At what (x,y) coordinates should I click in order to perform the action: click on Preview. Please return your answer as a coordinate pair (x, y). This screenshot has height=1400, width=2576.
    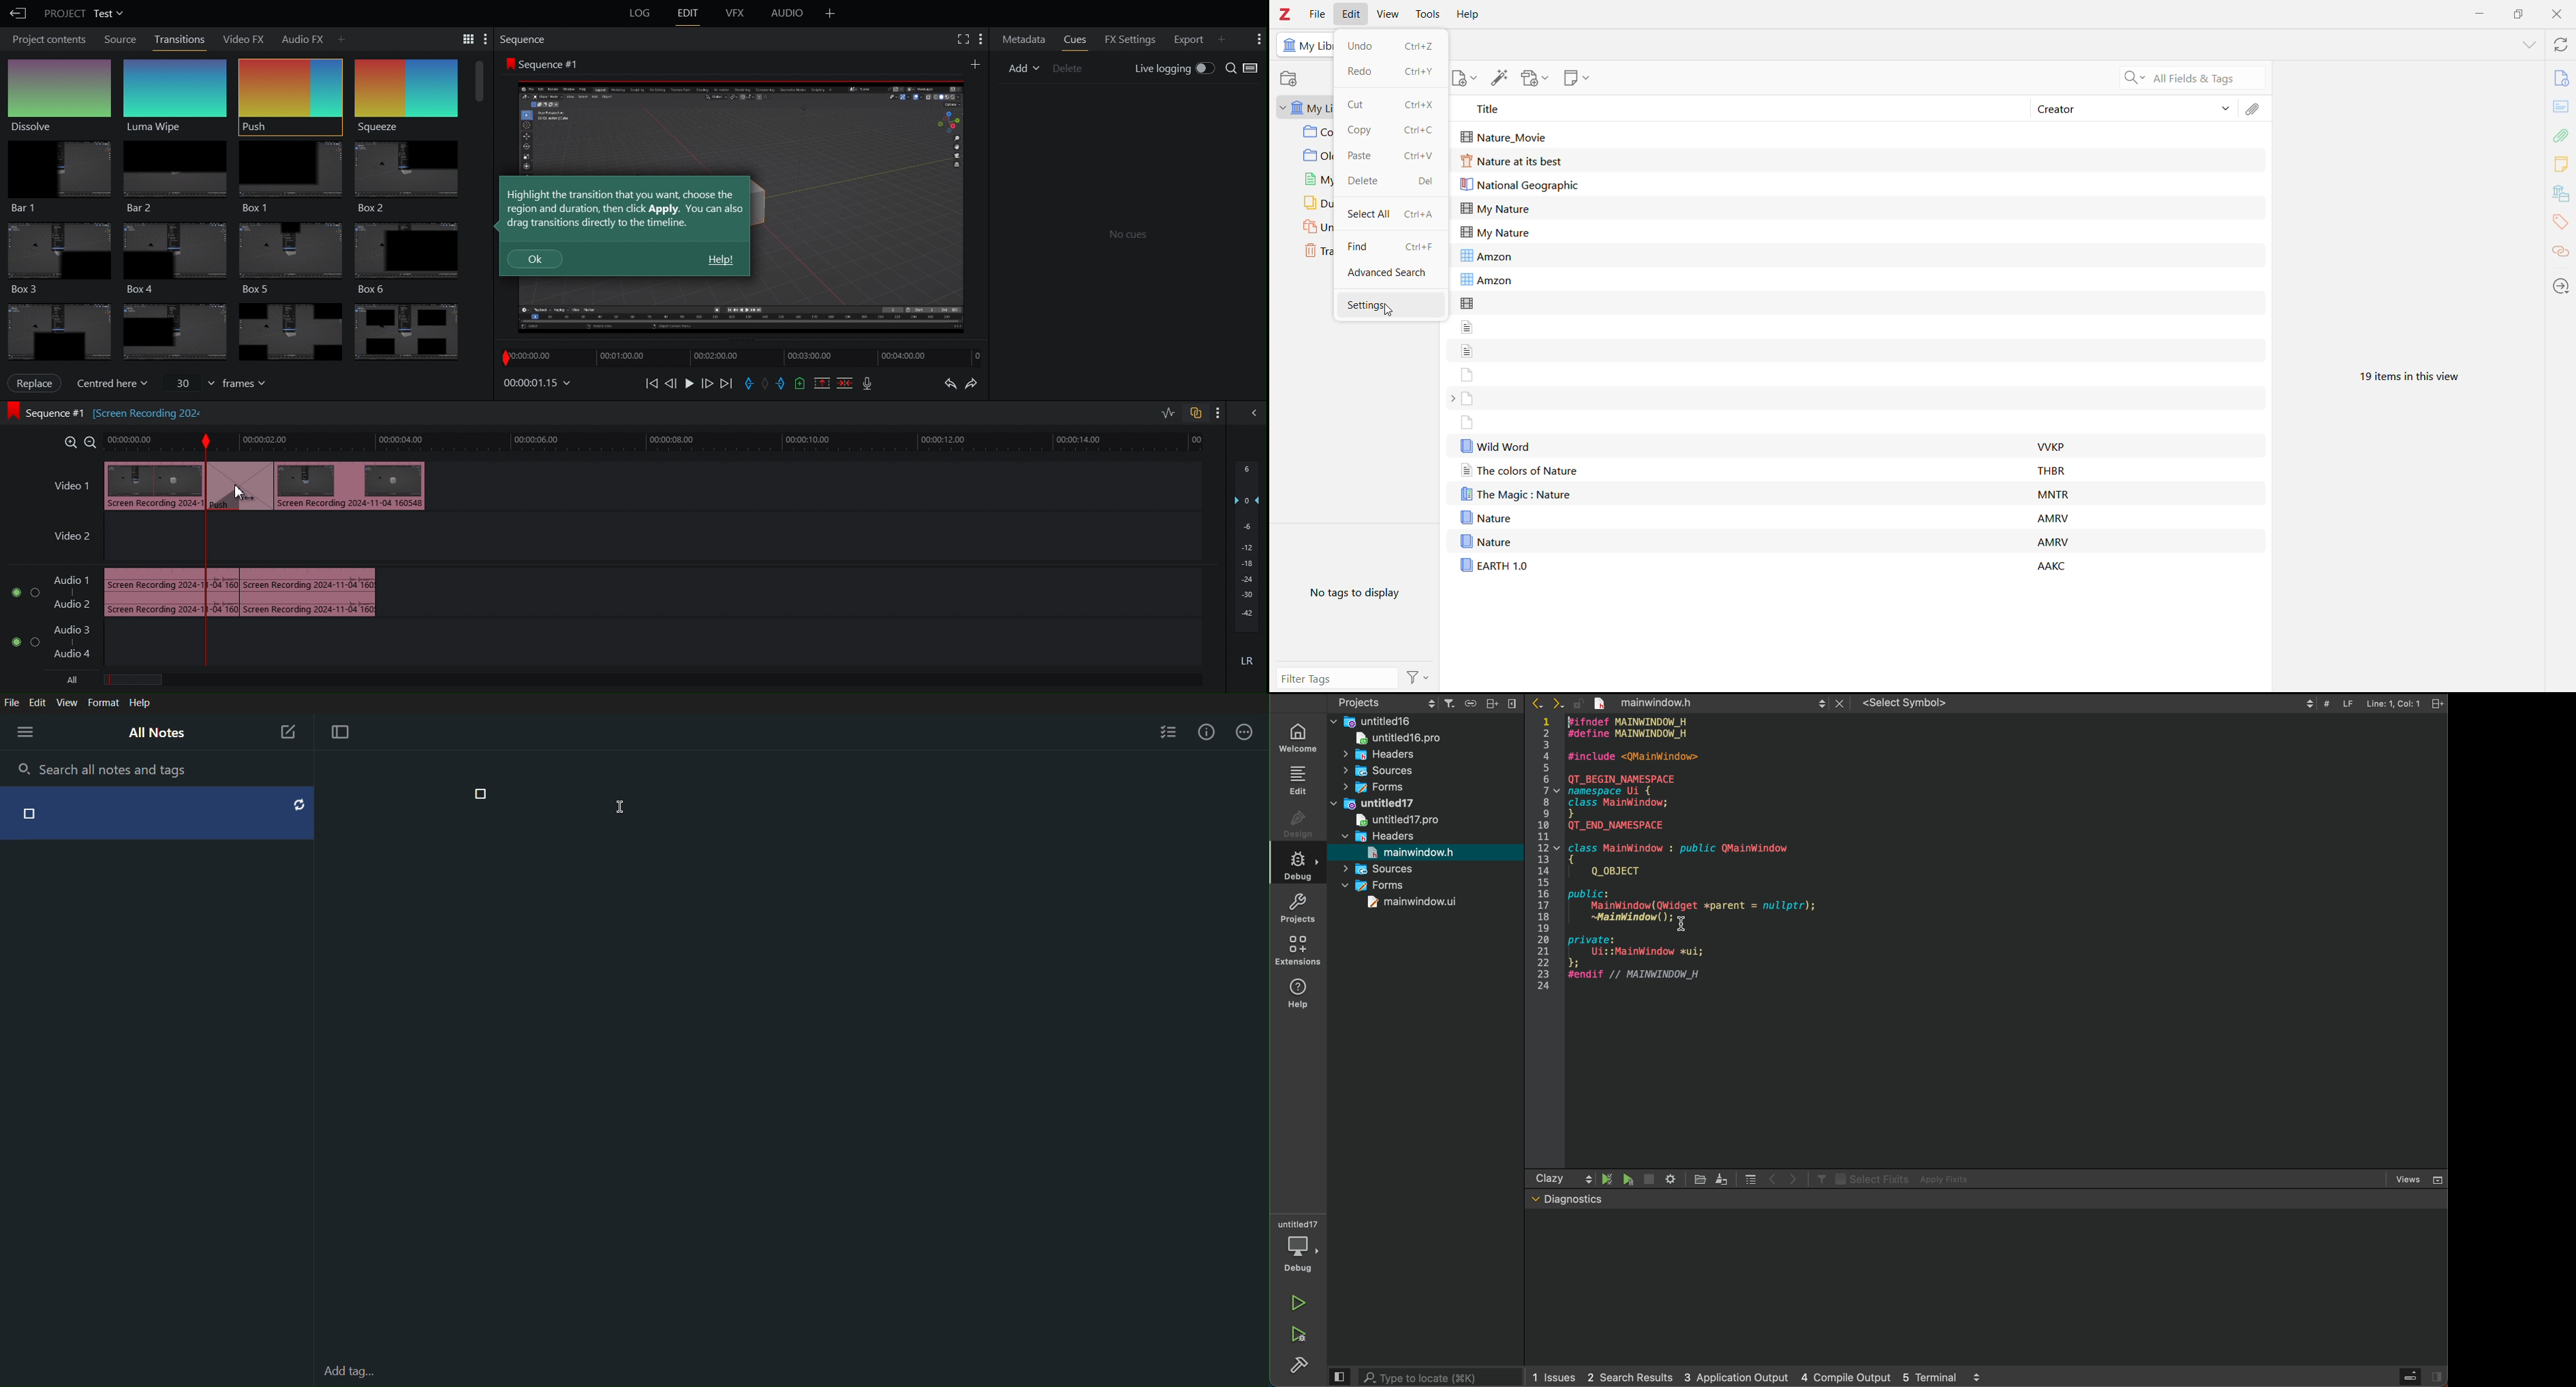
    Looking at the image, I should click on (861, 206).